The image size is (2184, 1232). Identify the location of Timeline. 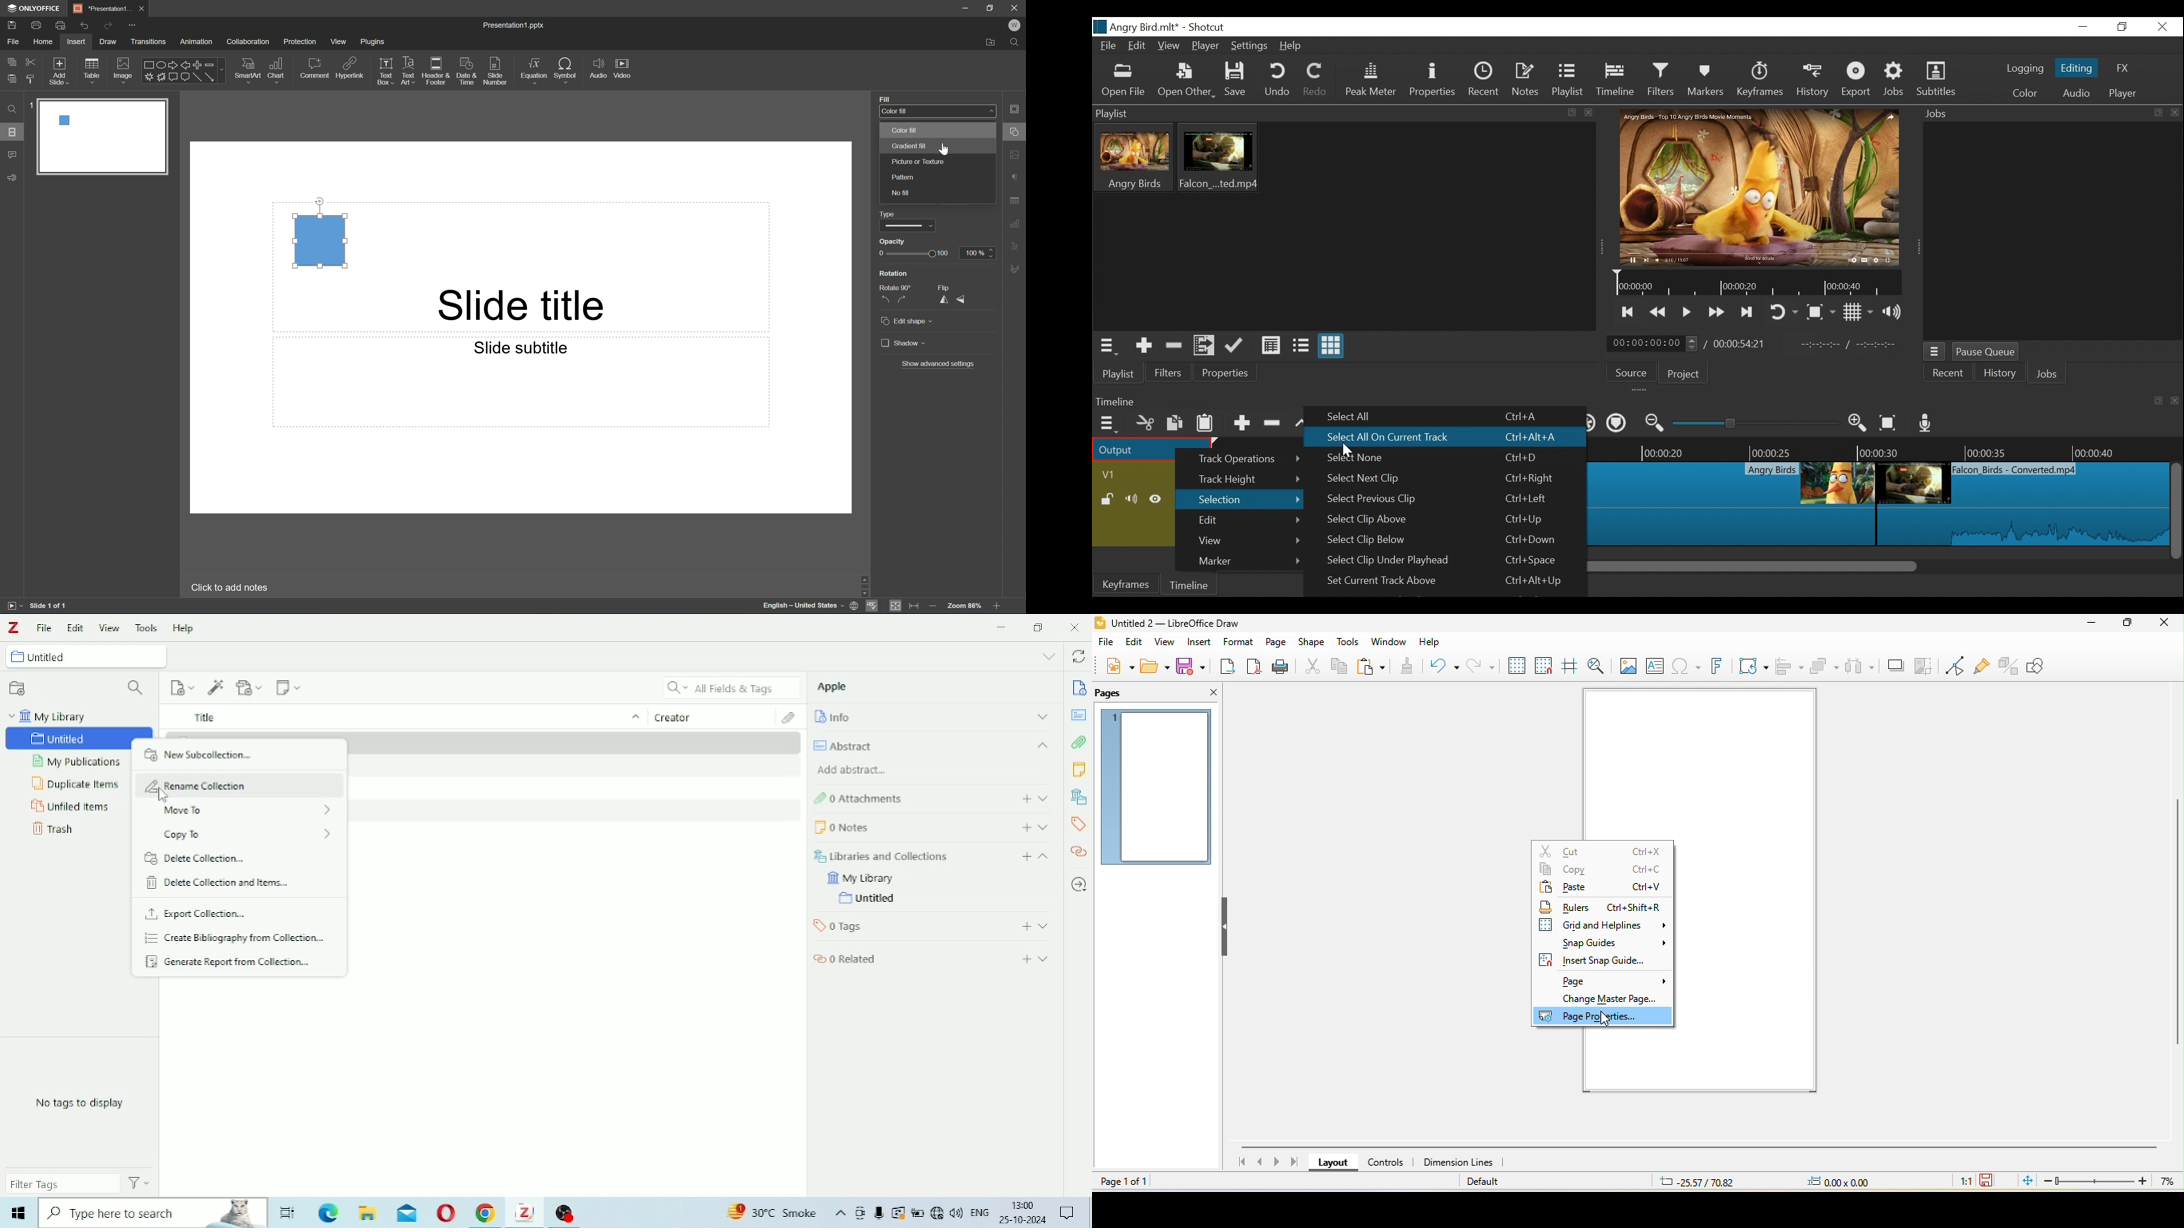
(1615, 80).